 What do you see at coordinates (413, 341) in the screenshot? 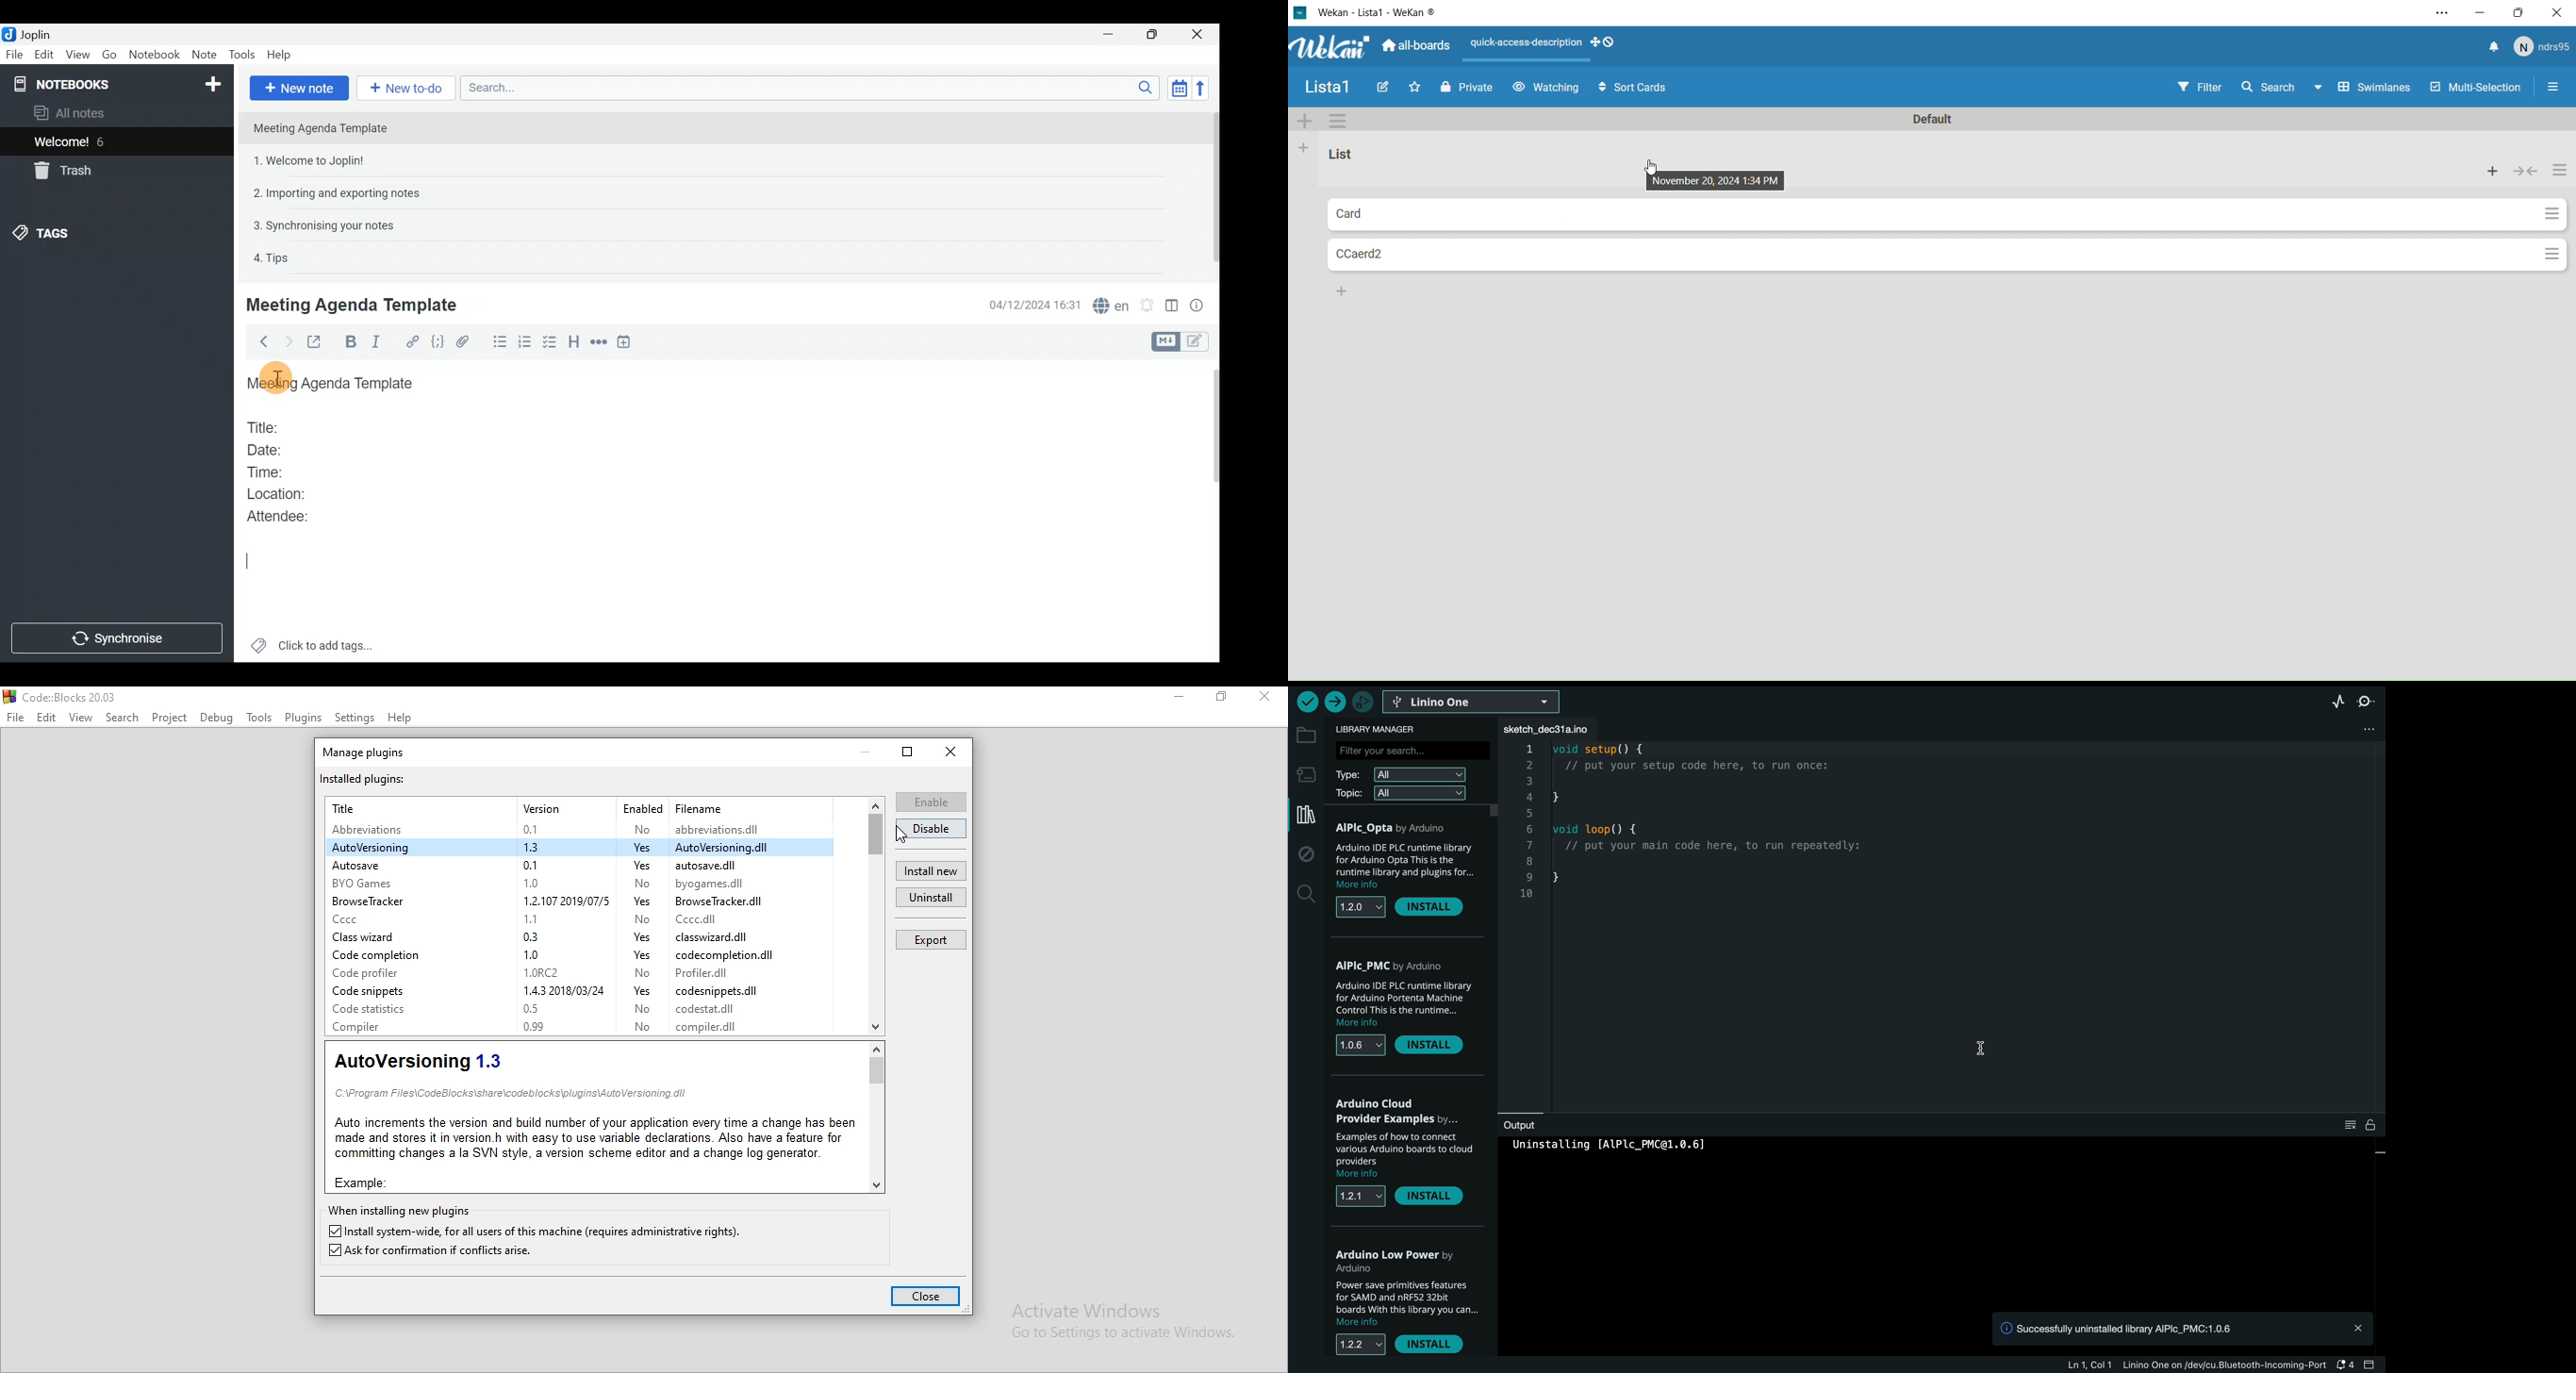
I see `Hyperlink` at bounding box center [413, 341].